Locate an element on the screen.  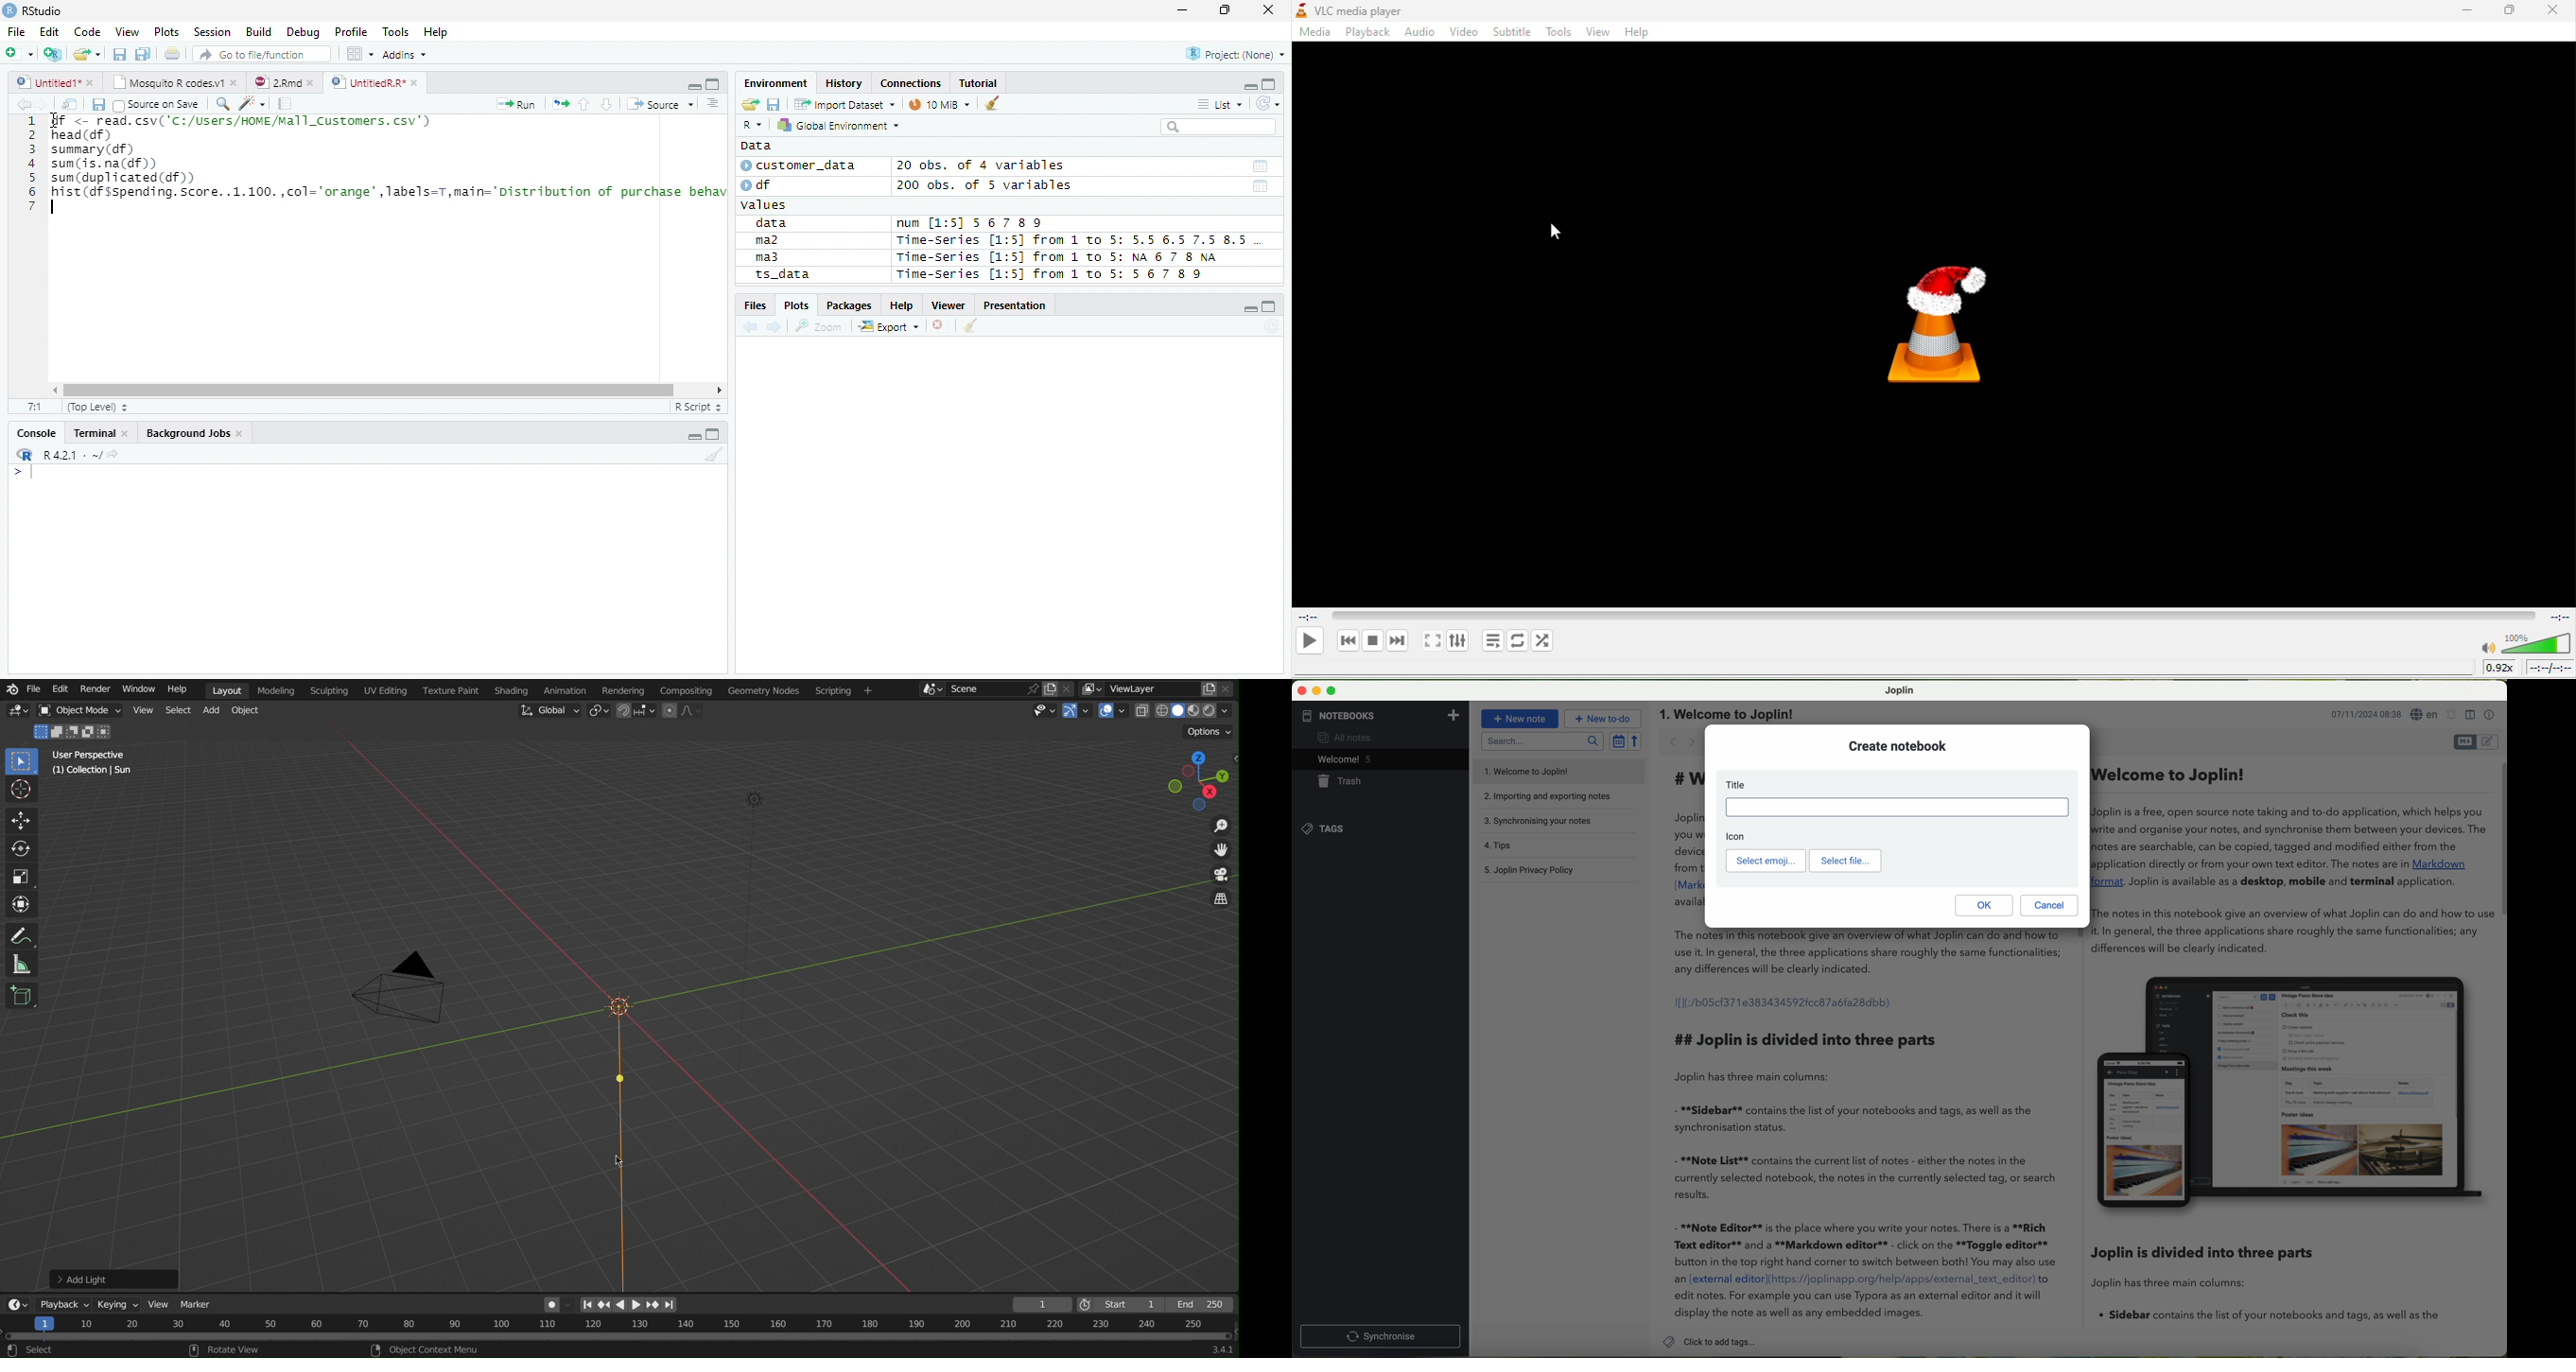
language is located at coordinates (2425, 716).